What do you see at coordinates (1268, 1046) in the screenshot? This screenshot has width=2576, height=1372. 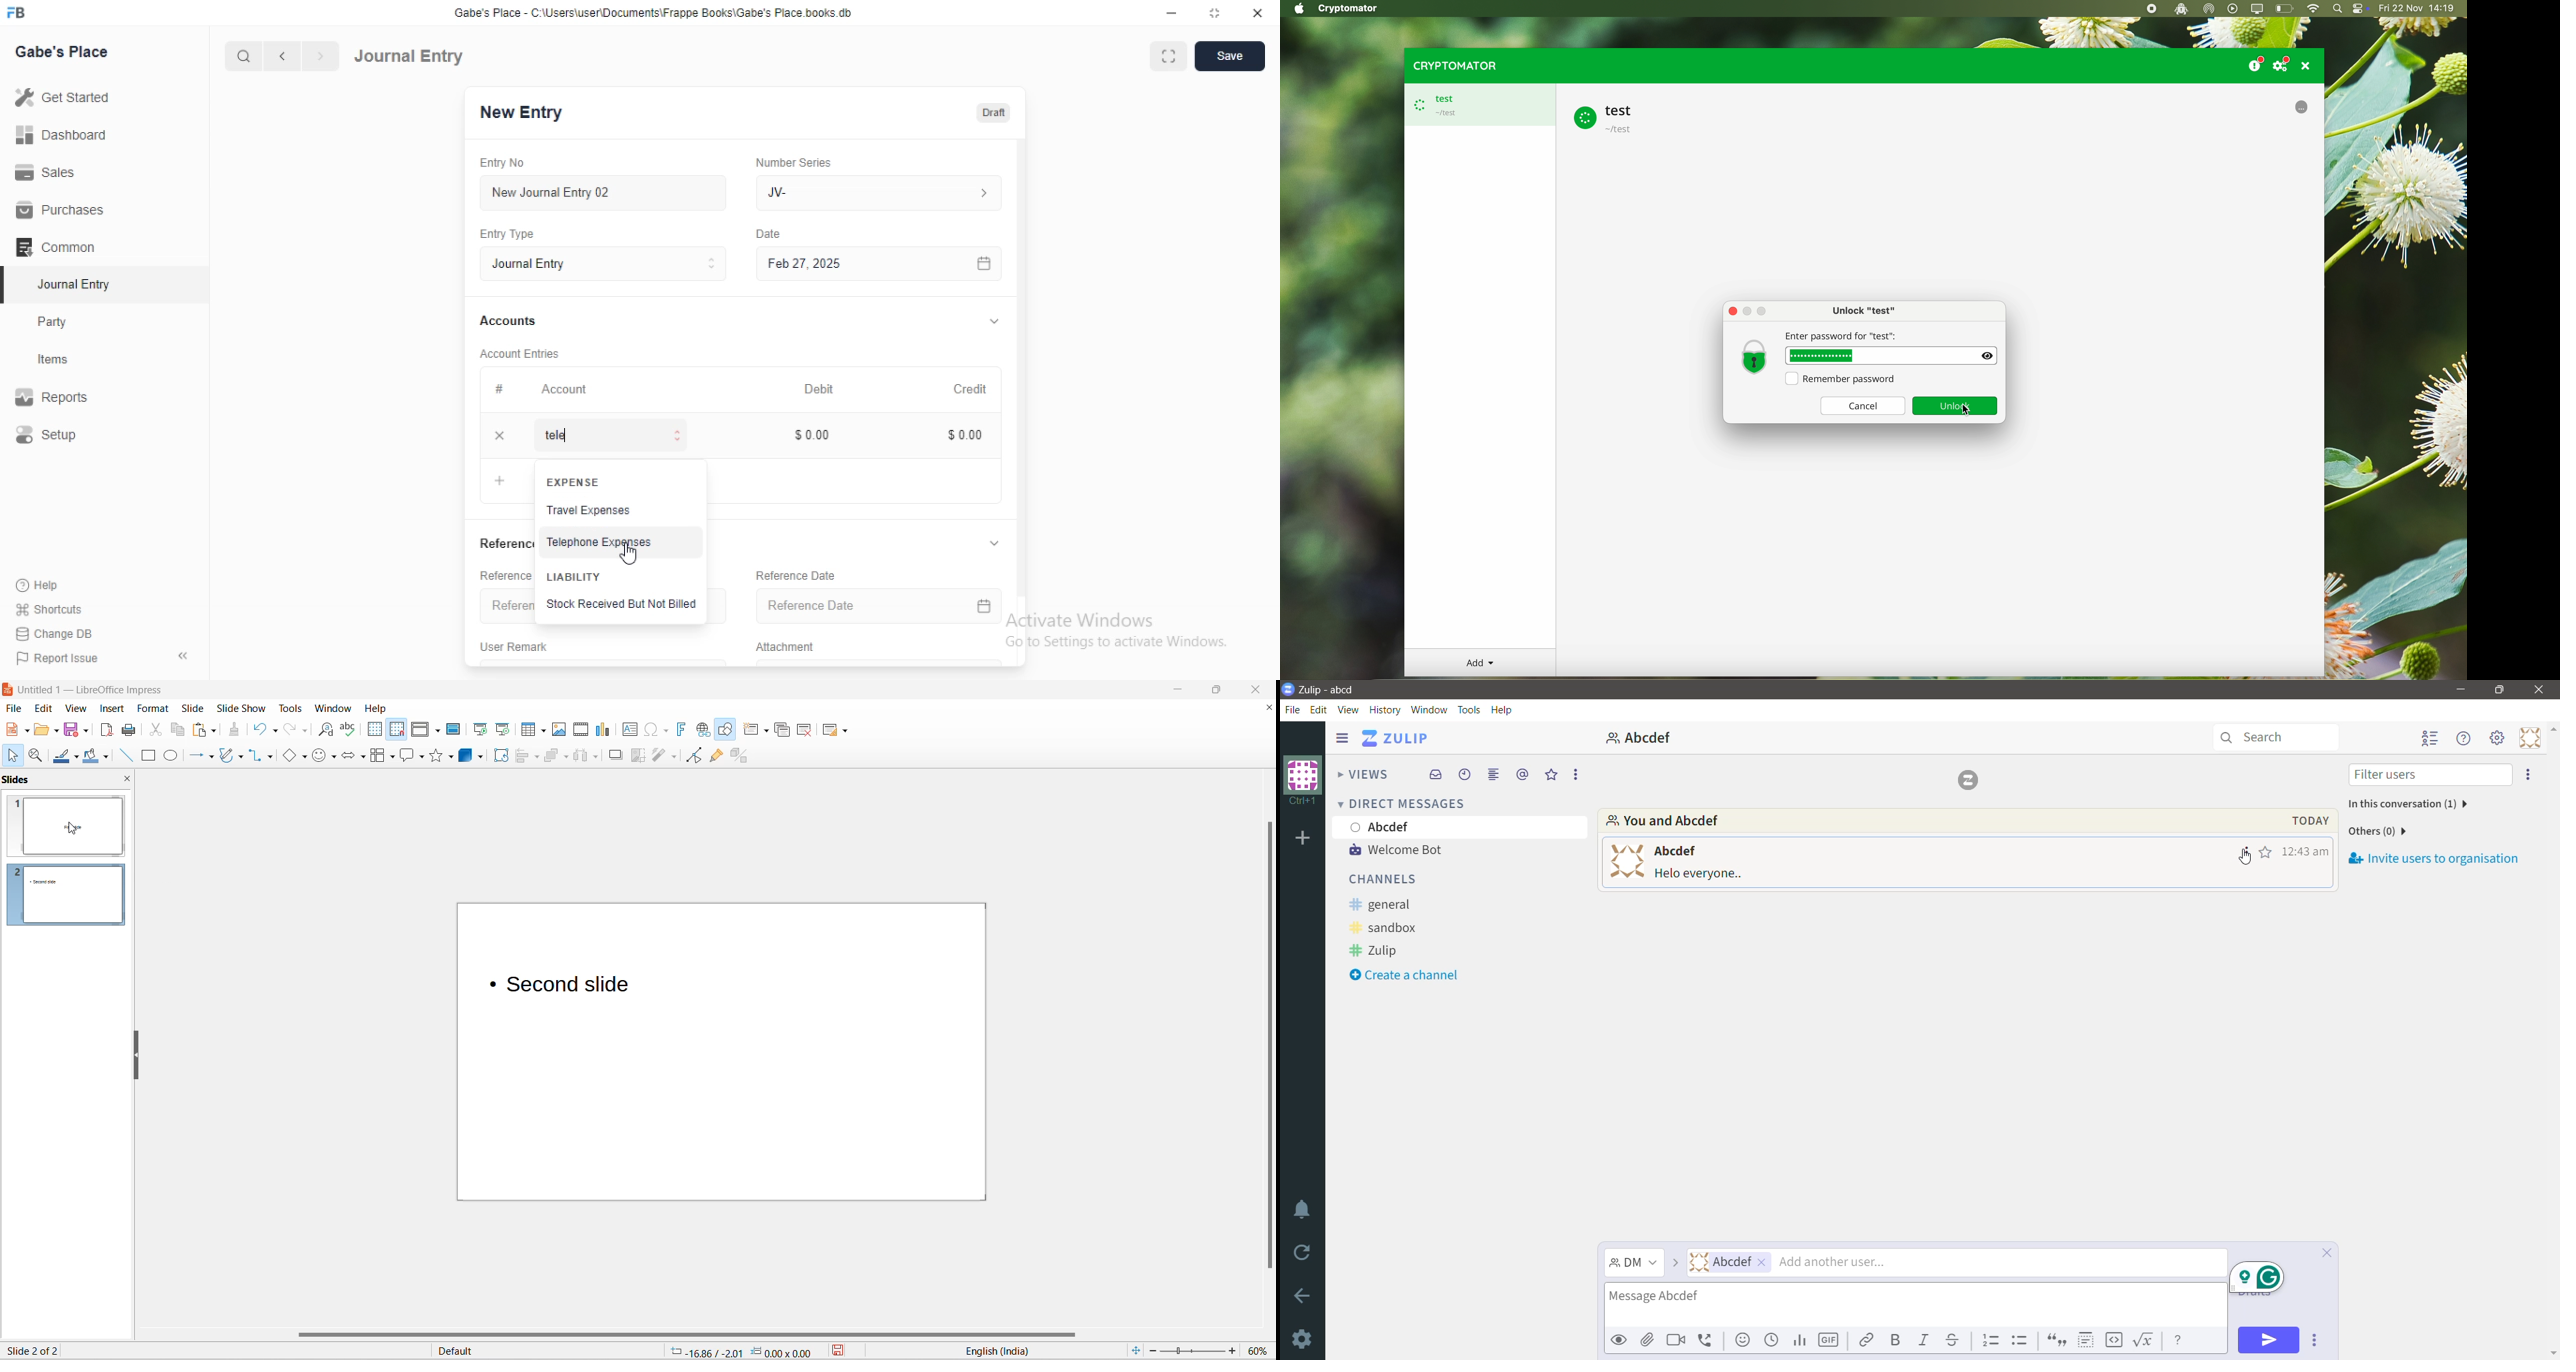 I see `vertical scroll bar` at bounding box center [1268, 1046].